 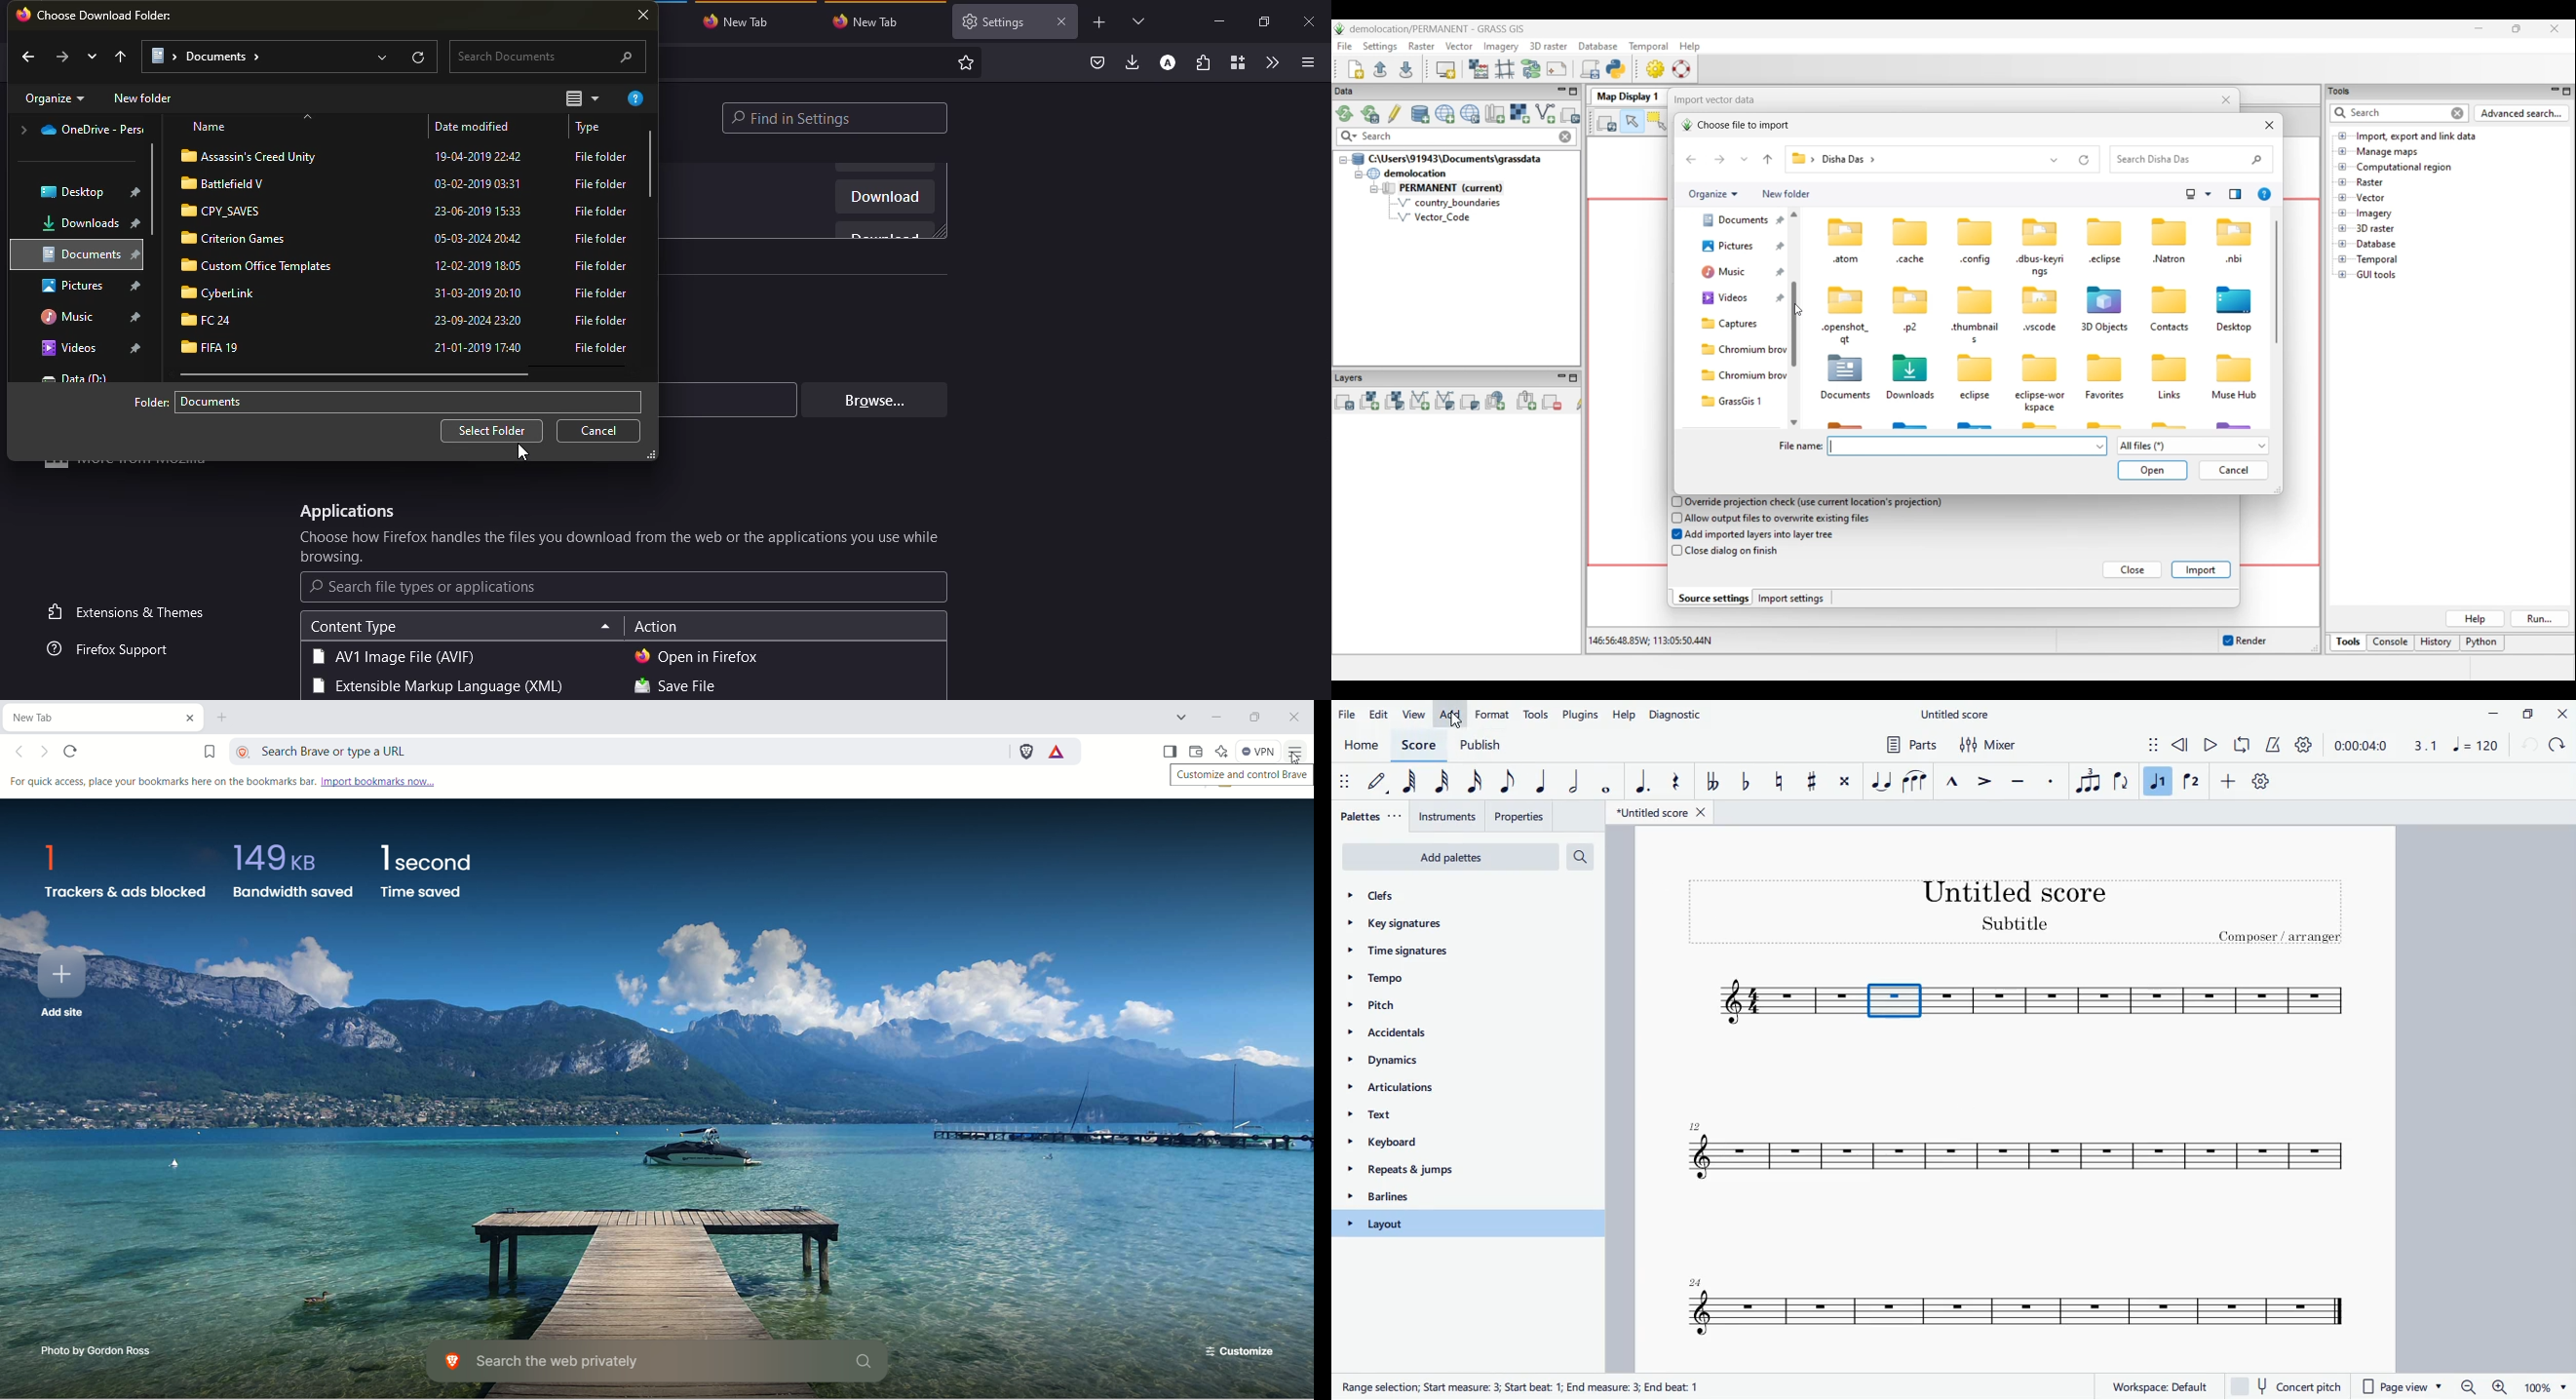 What do you see at coordinates (291, 877) in the screenshot?
I see `bandwidth saved` at bounding box center [291, 877].